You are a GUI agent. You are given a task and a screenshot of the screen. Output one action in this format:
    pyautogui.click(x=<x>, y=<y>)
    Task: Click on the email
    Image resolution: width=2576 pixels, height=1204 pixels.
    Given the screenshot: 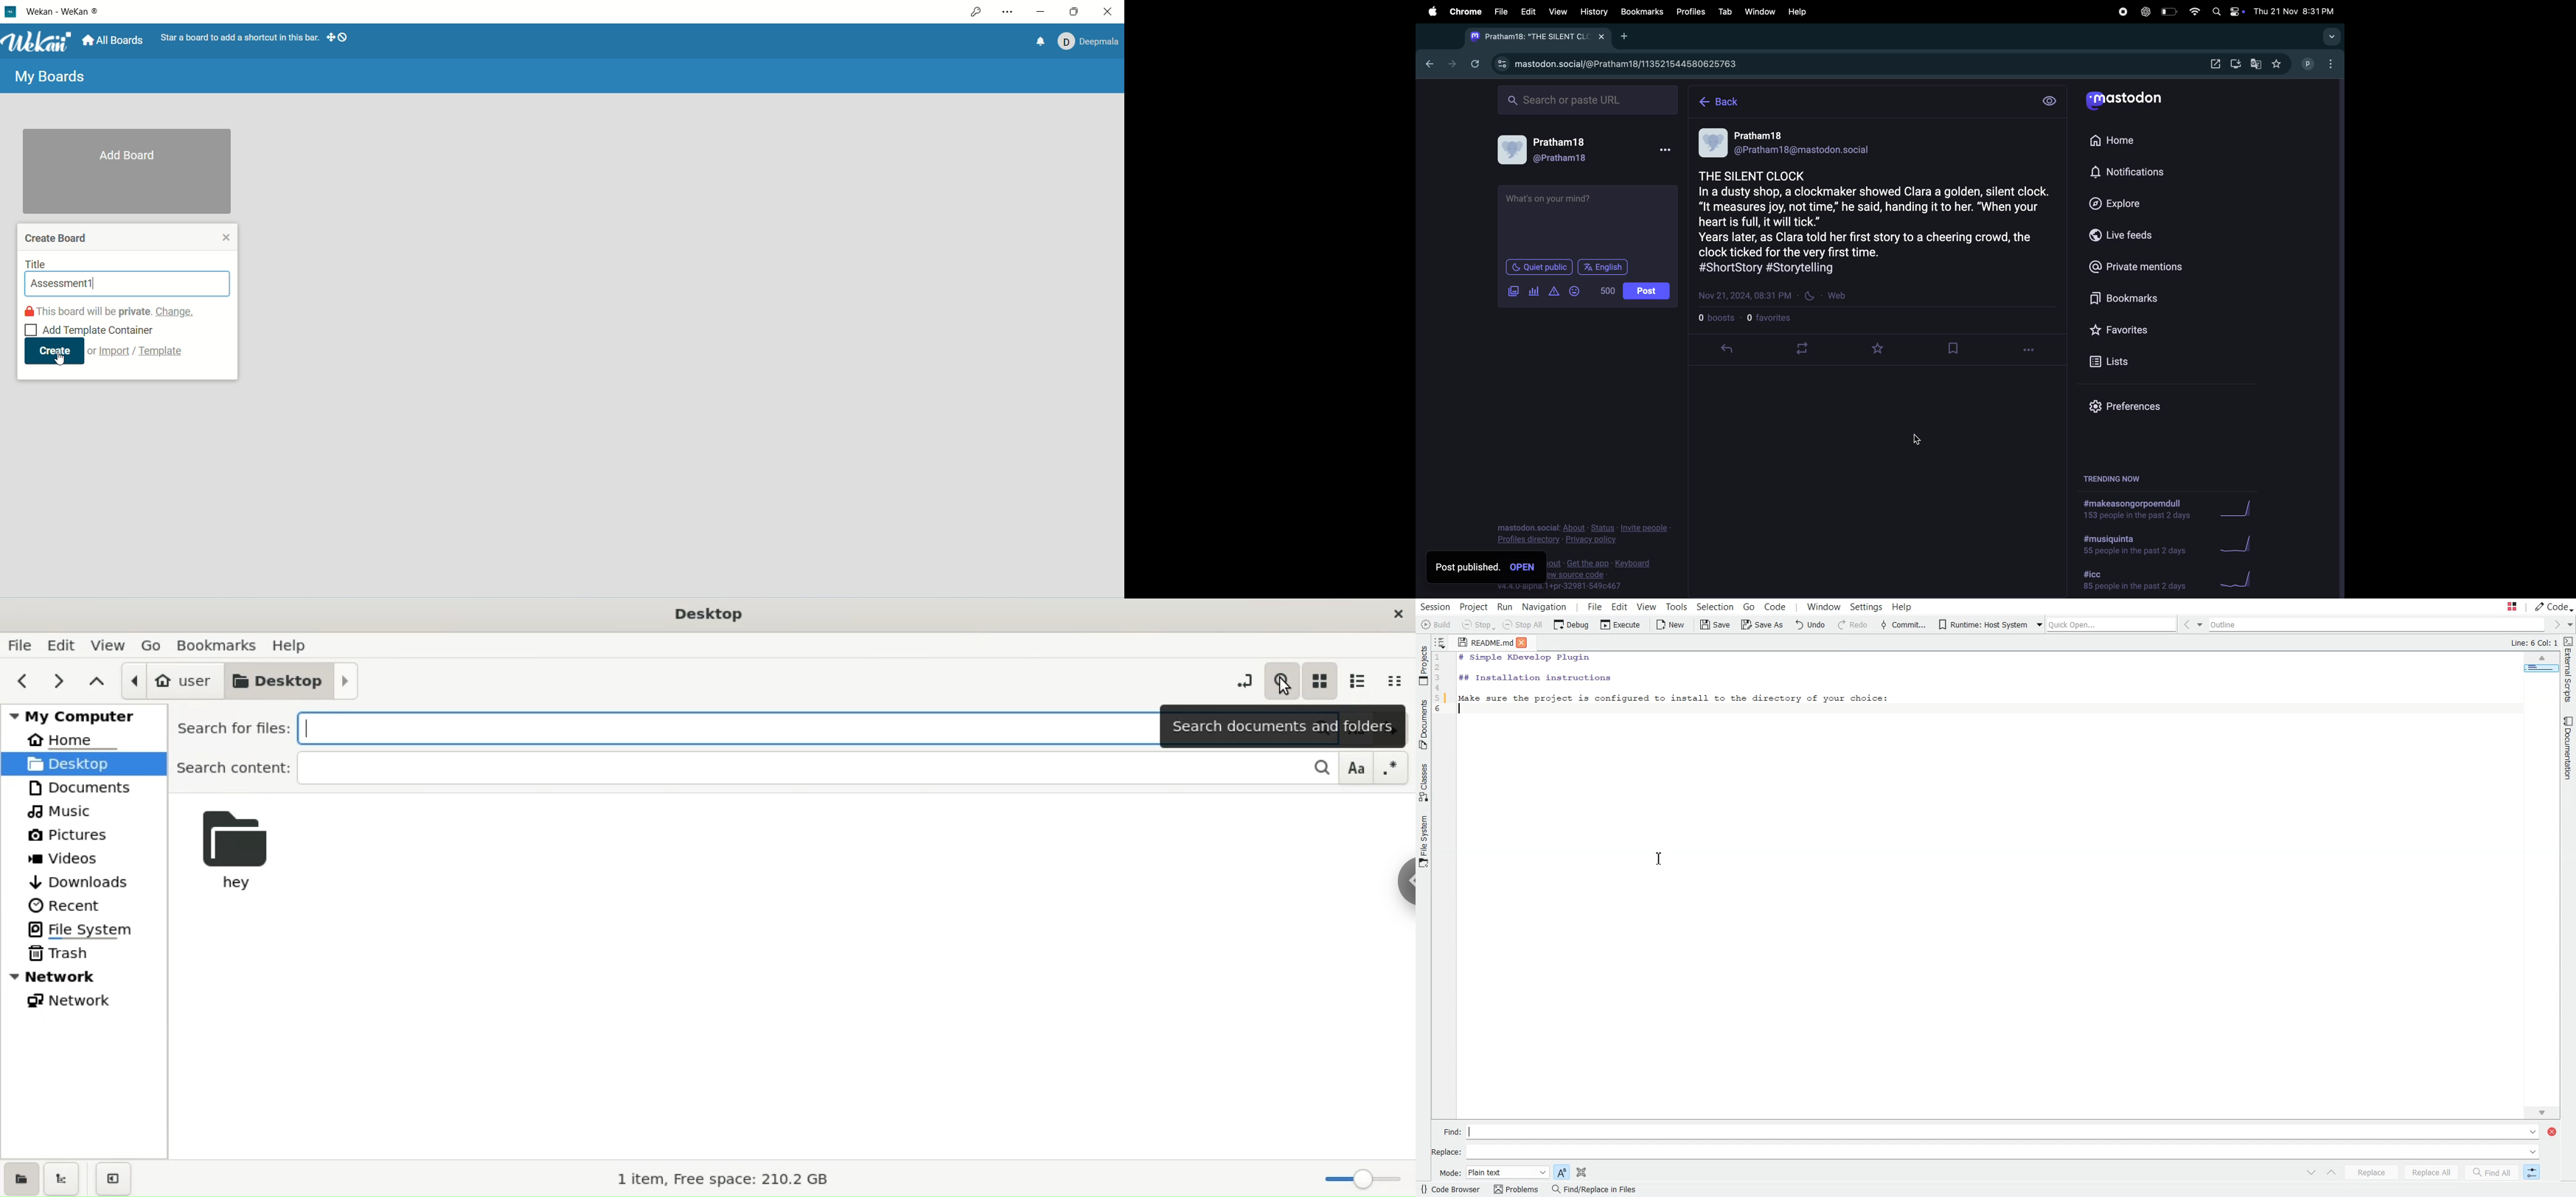 What is the action you would take?
    pyautogui.click(x=1812, y=149)
    